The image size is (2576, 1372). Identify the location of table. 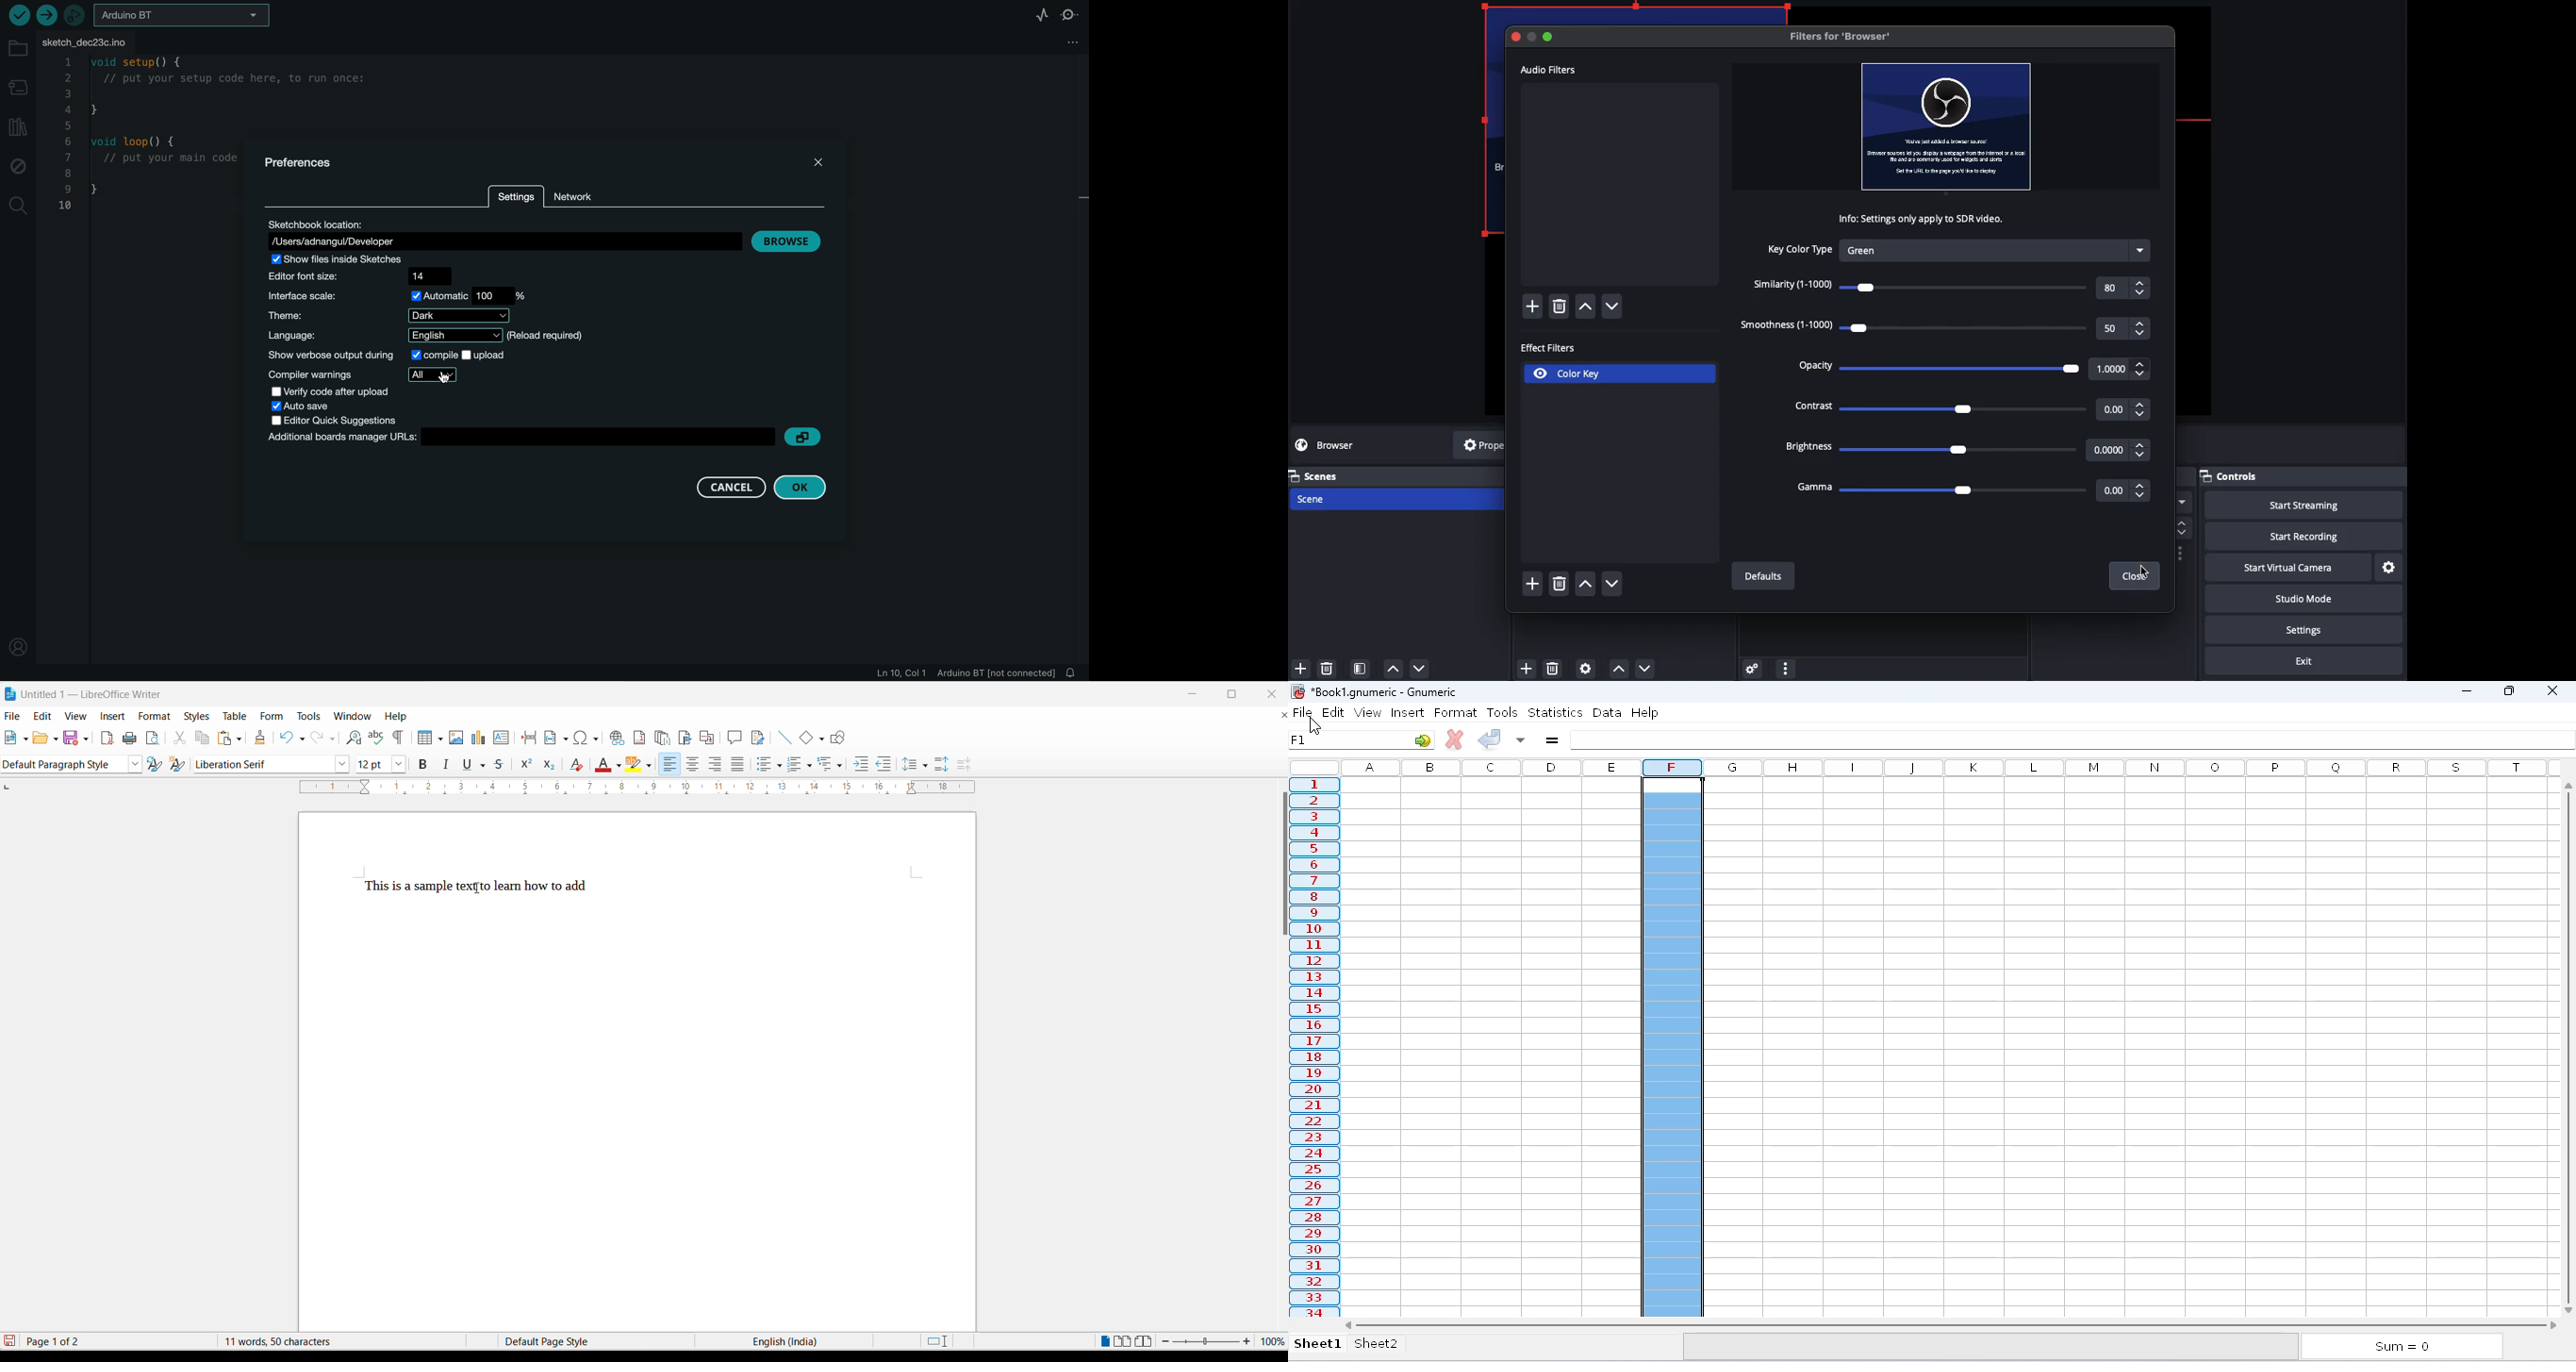
(235, 716).